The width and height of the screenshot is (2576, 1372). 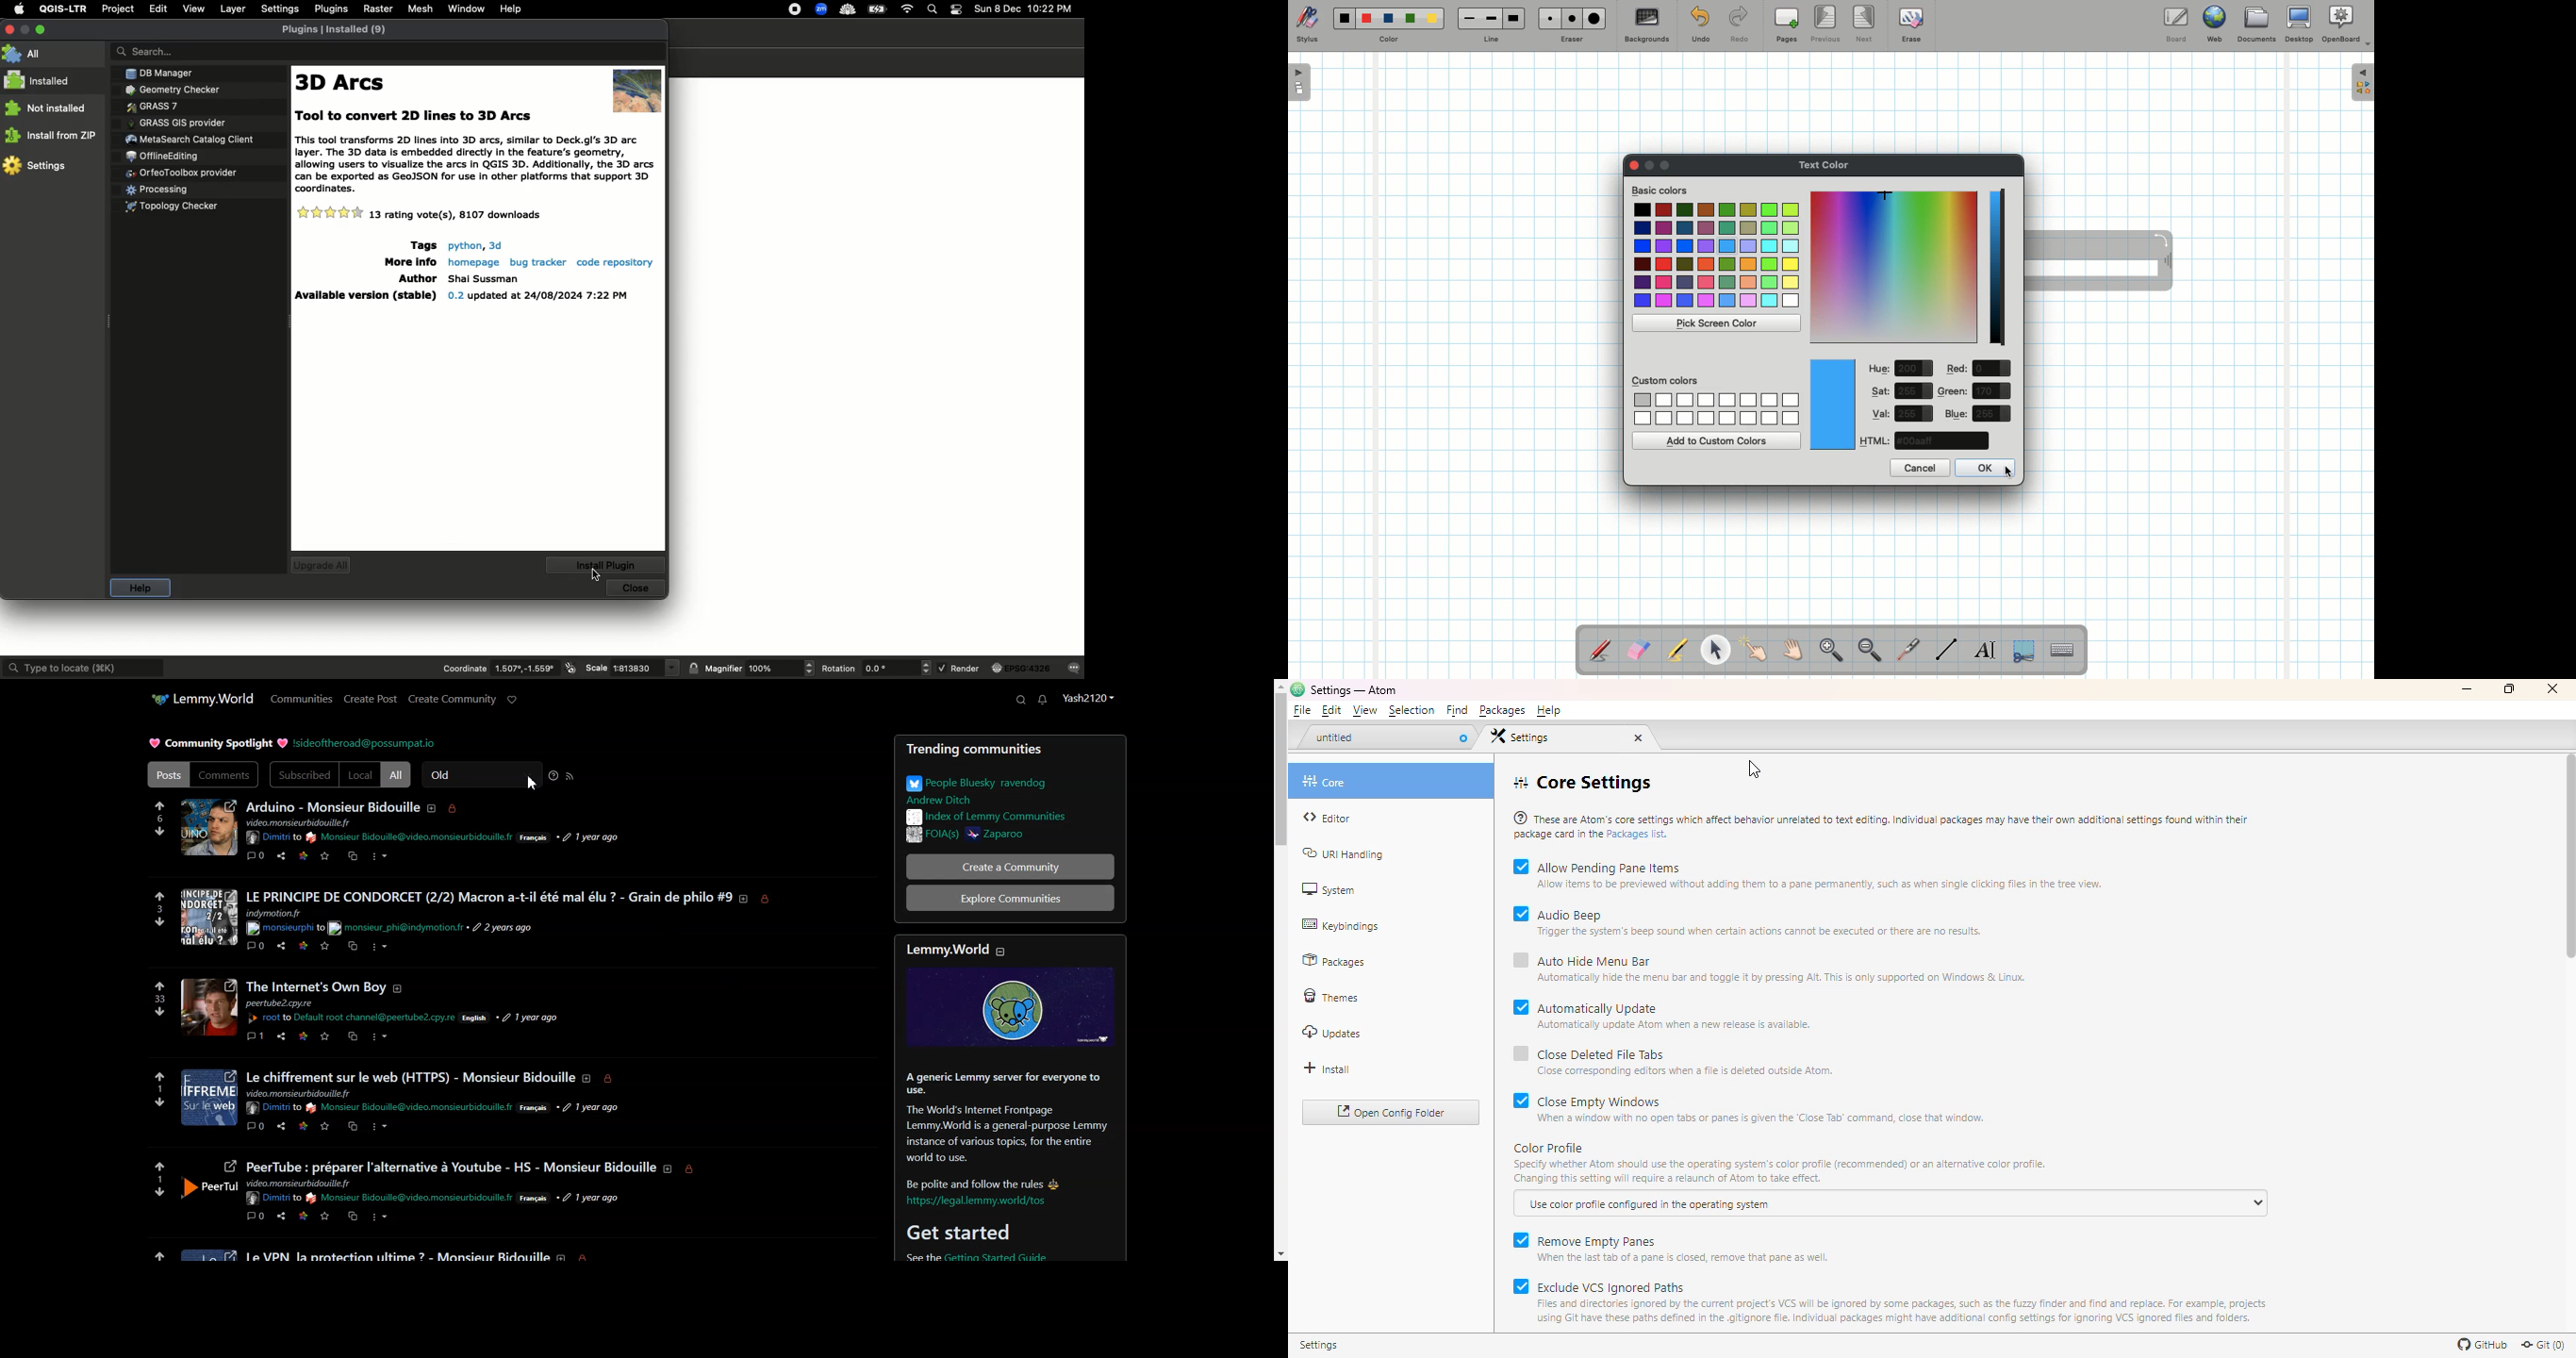 What do you see at coordinates (213, 697) in the screenshot?
I see `Lemmy.World` at bounding box center [213, 697].